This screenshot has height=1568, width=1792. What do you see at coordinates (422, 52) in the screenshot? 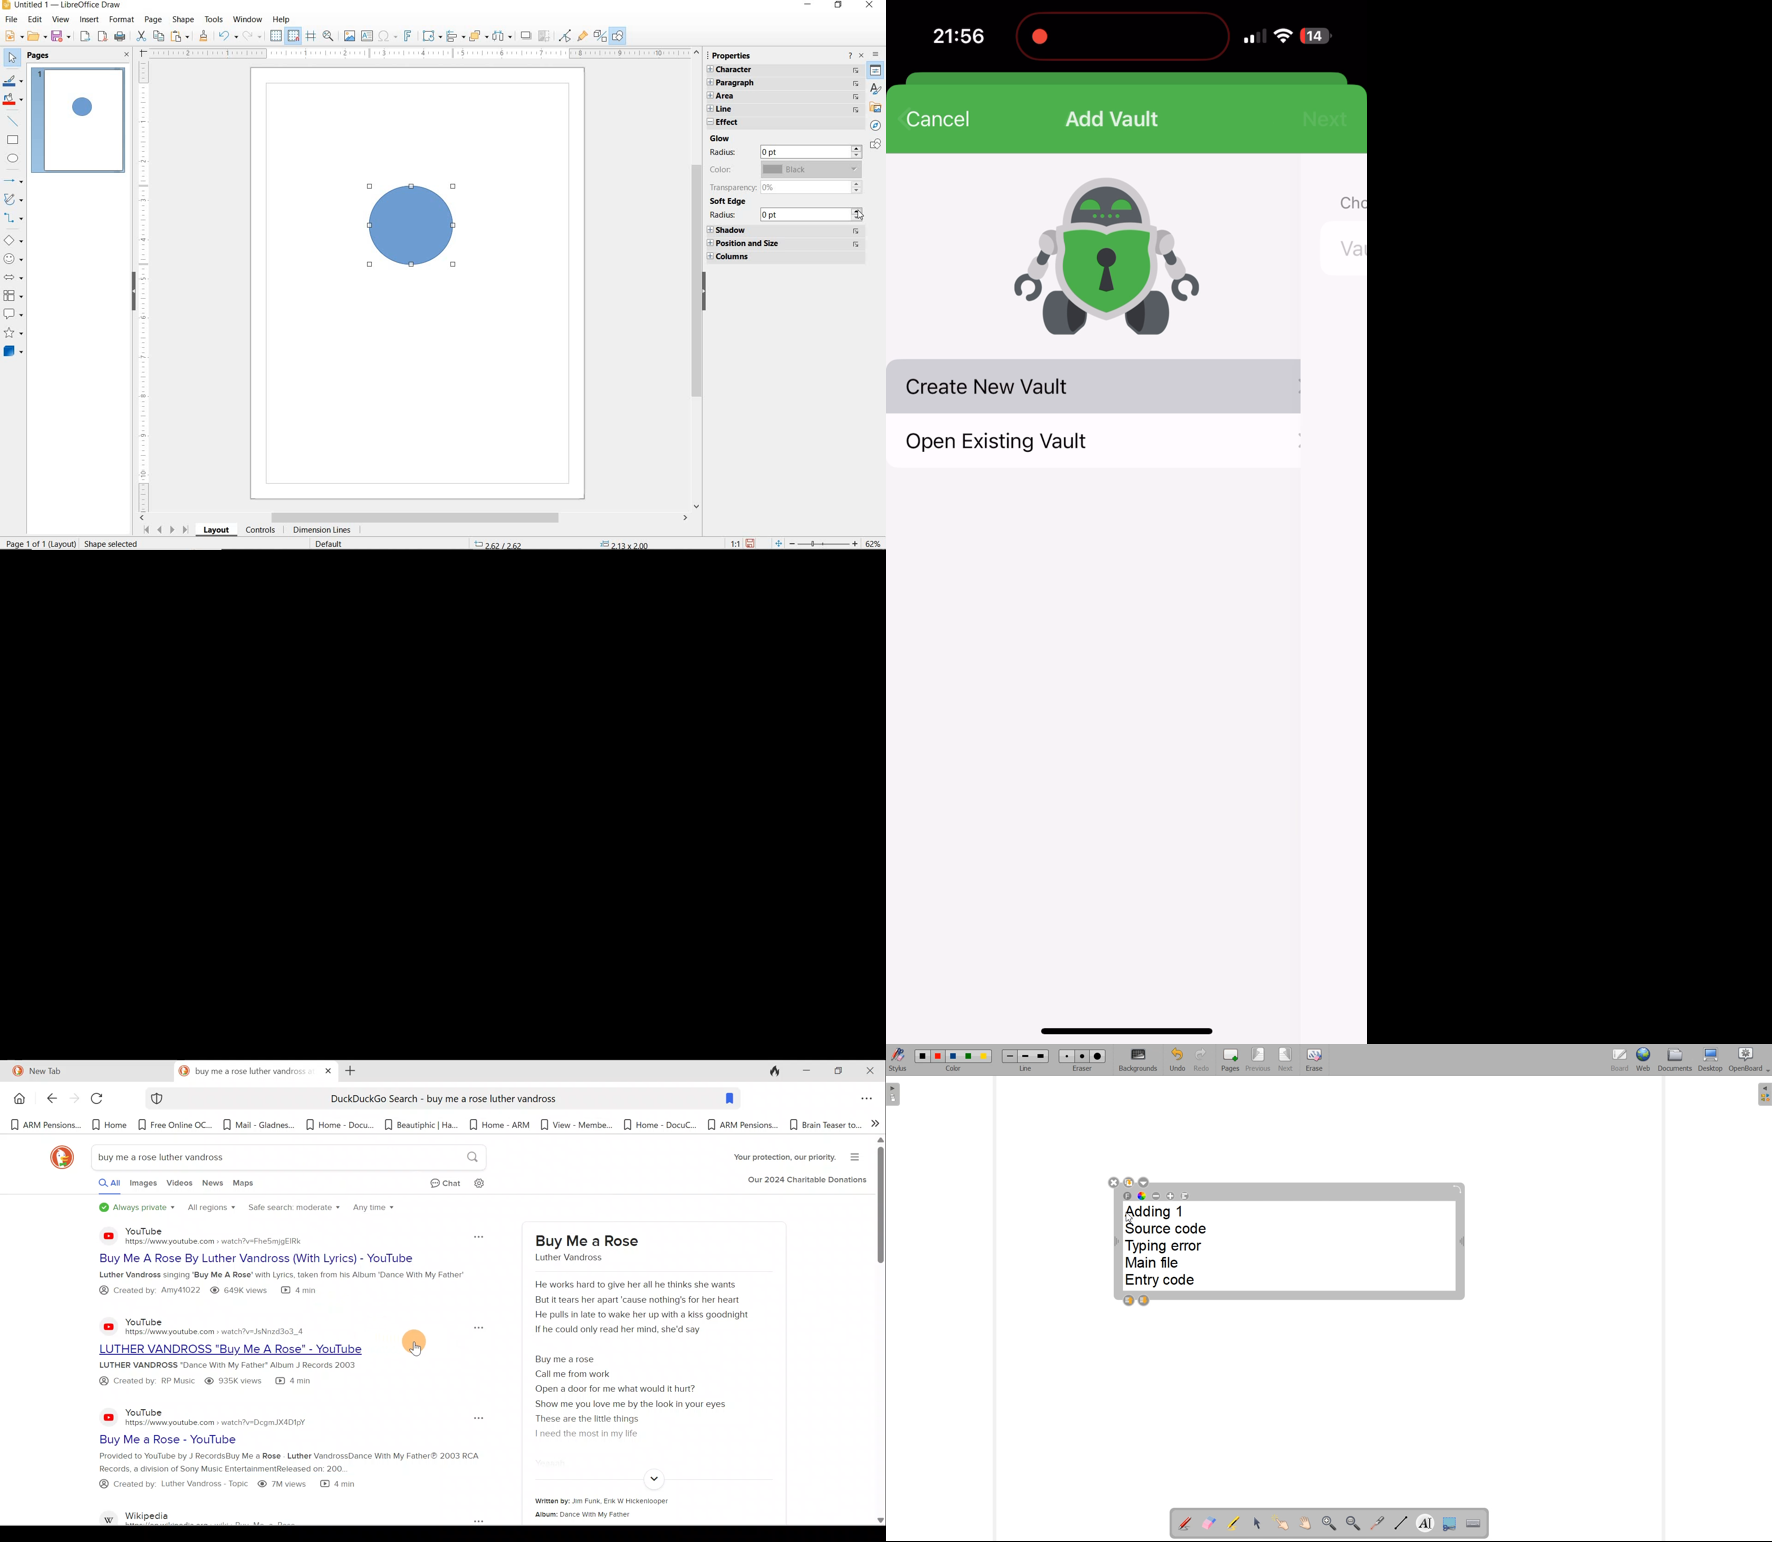
I see `RULER` at bounding box center [422, 52].